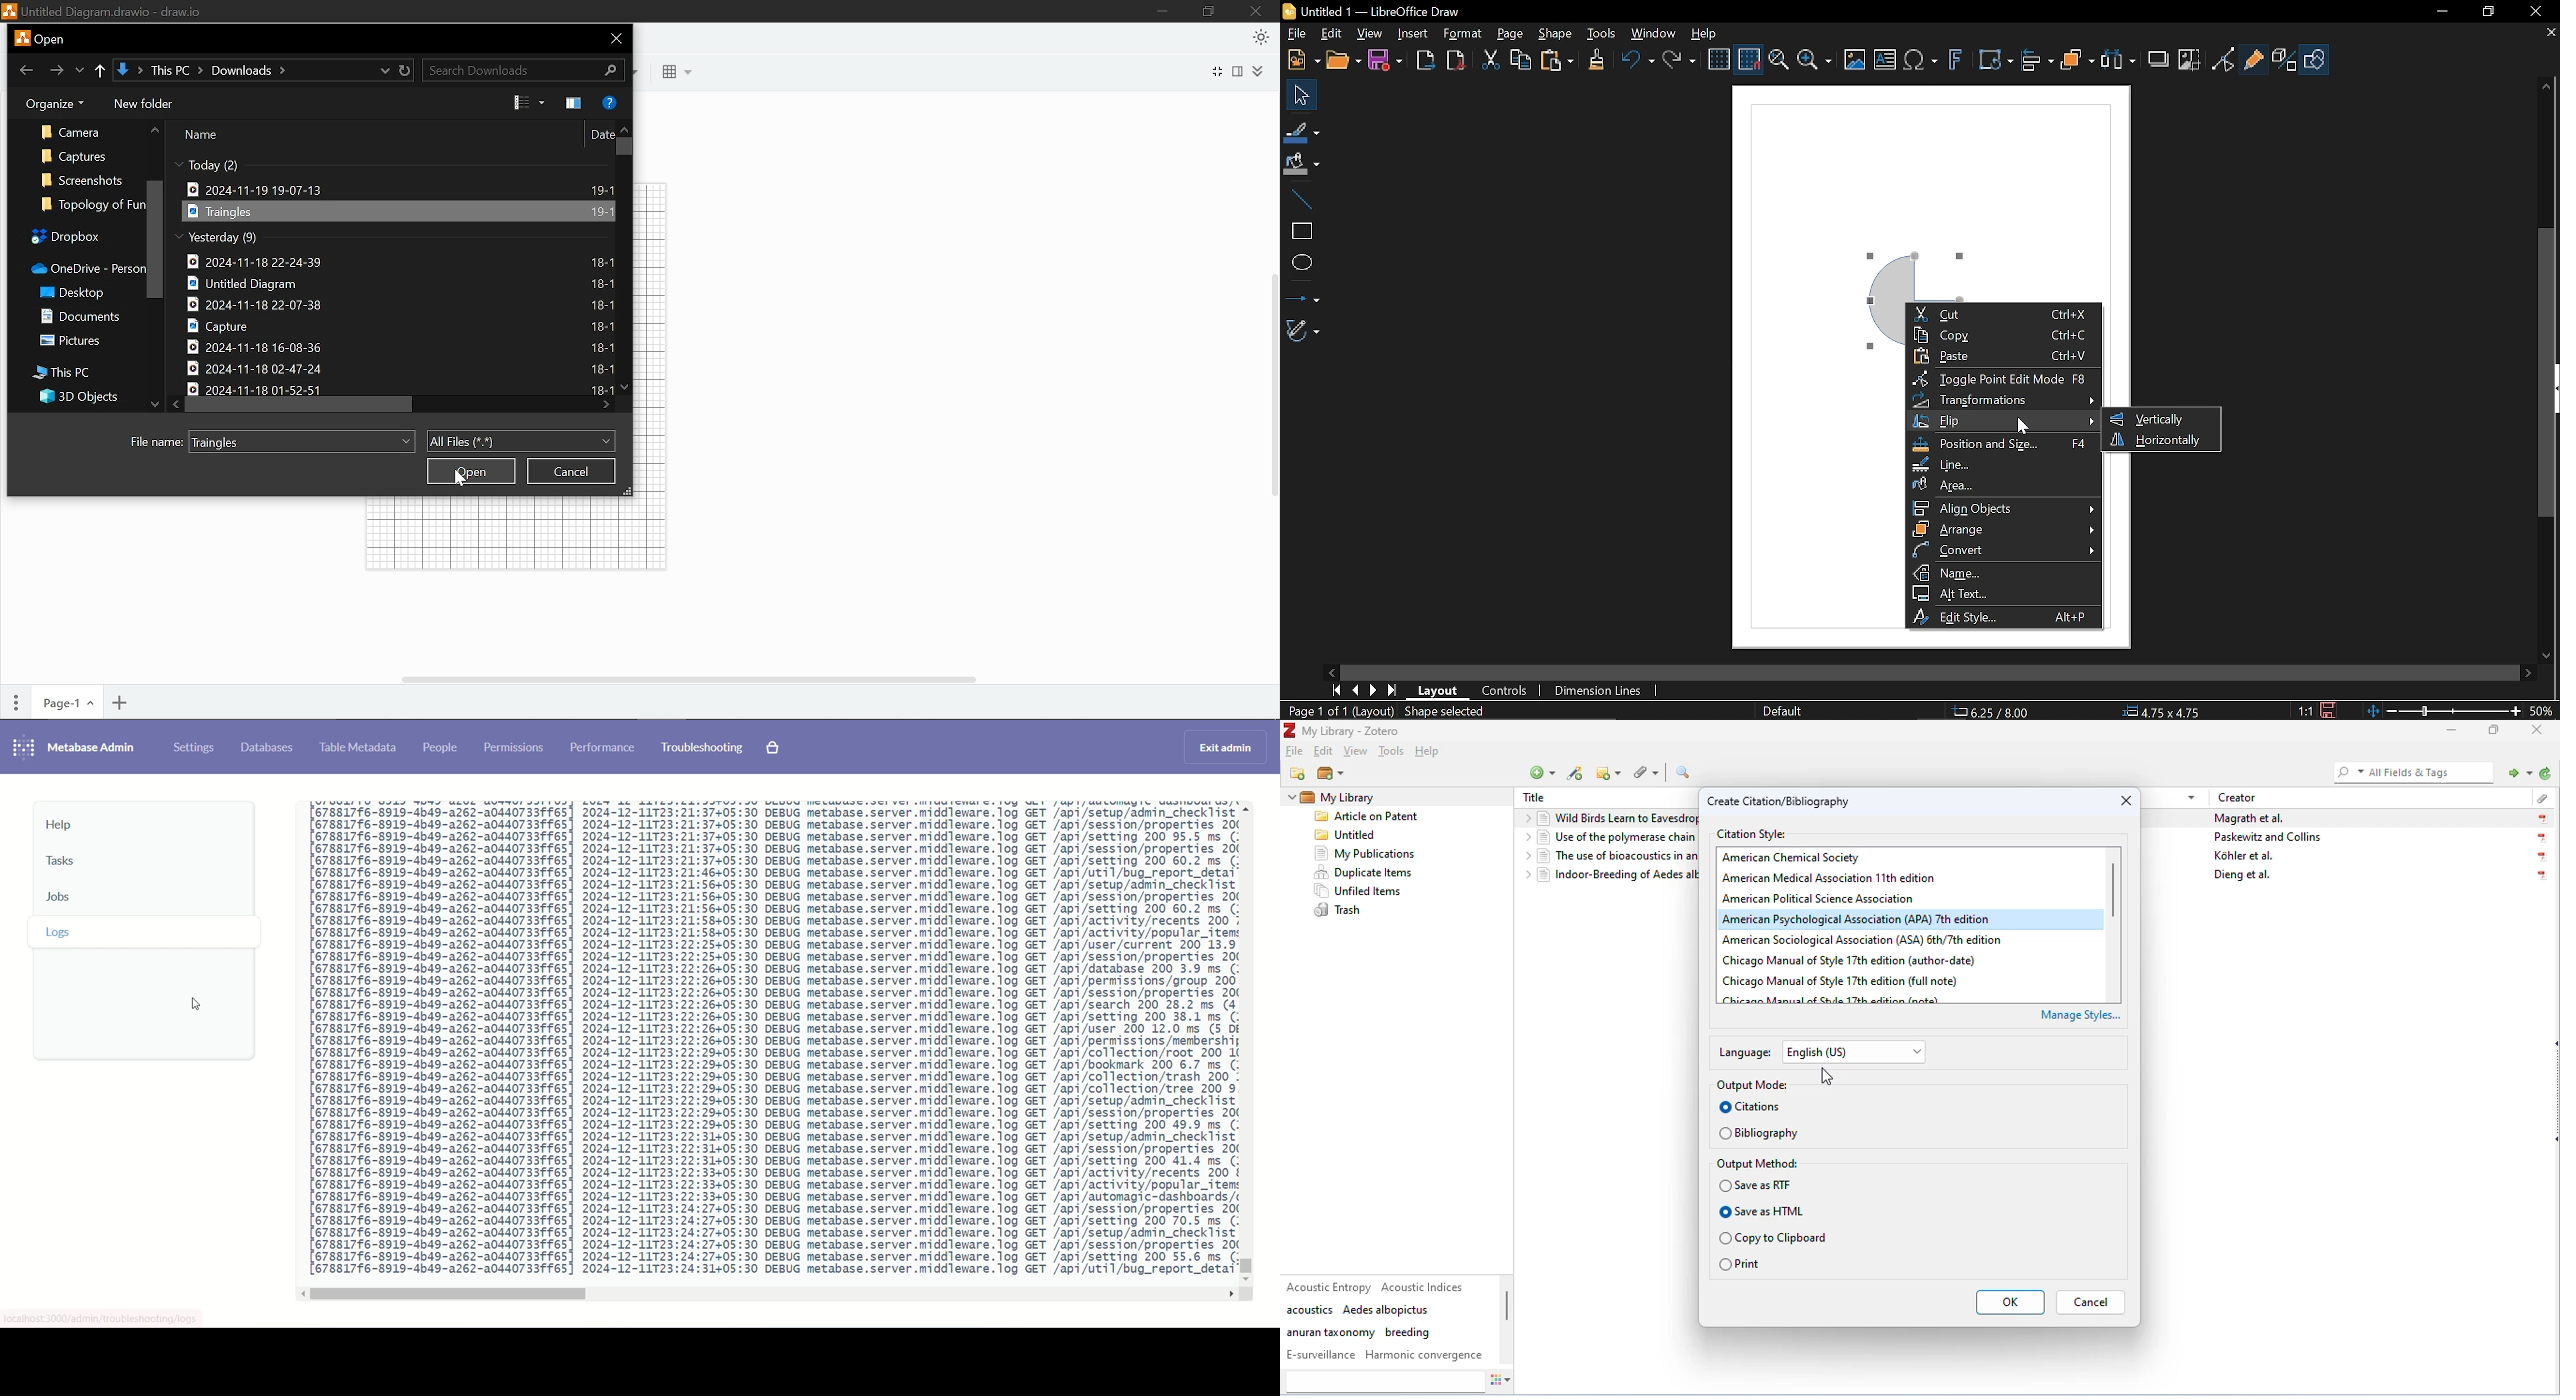 Image resolution: width=2576 pixels, height=1400 pixels. Describe the element at coordinates (1876, 919) in the screenshot. I see `american psychological association(APA) 7th edition` at that location.